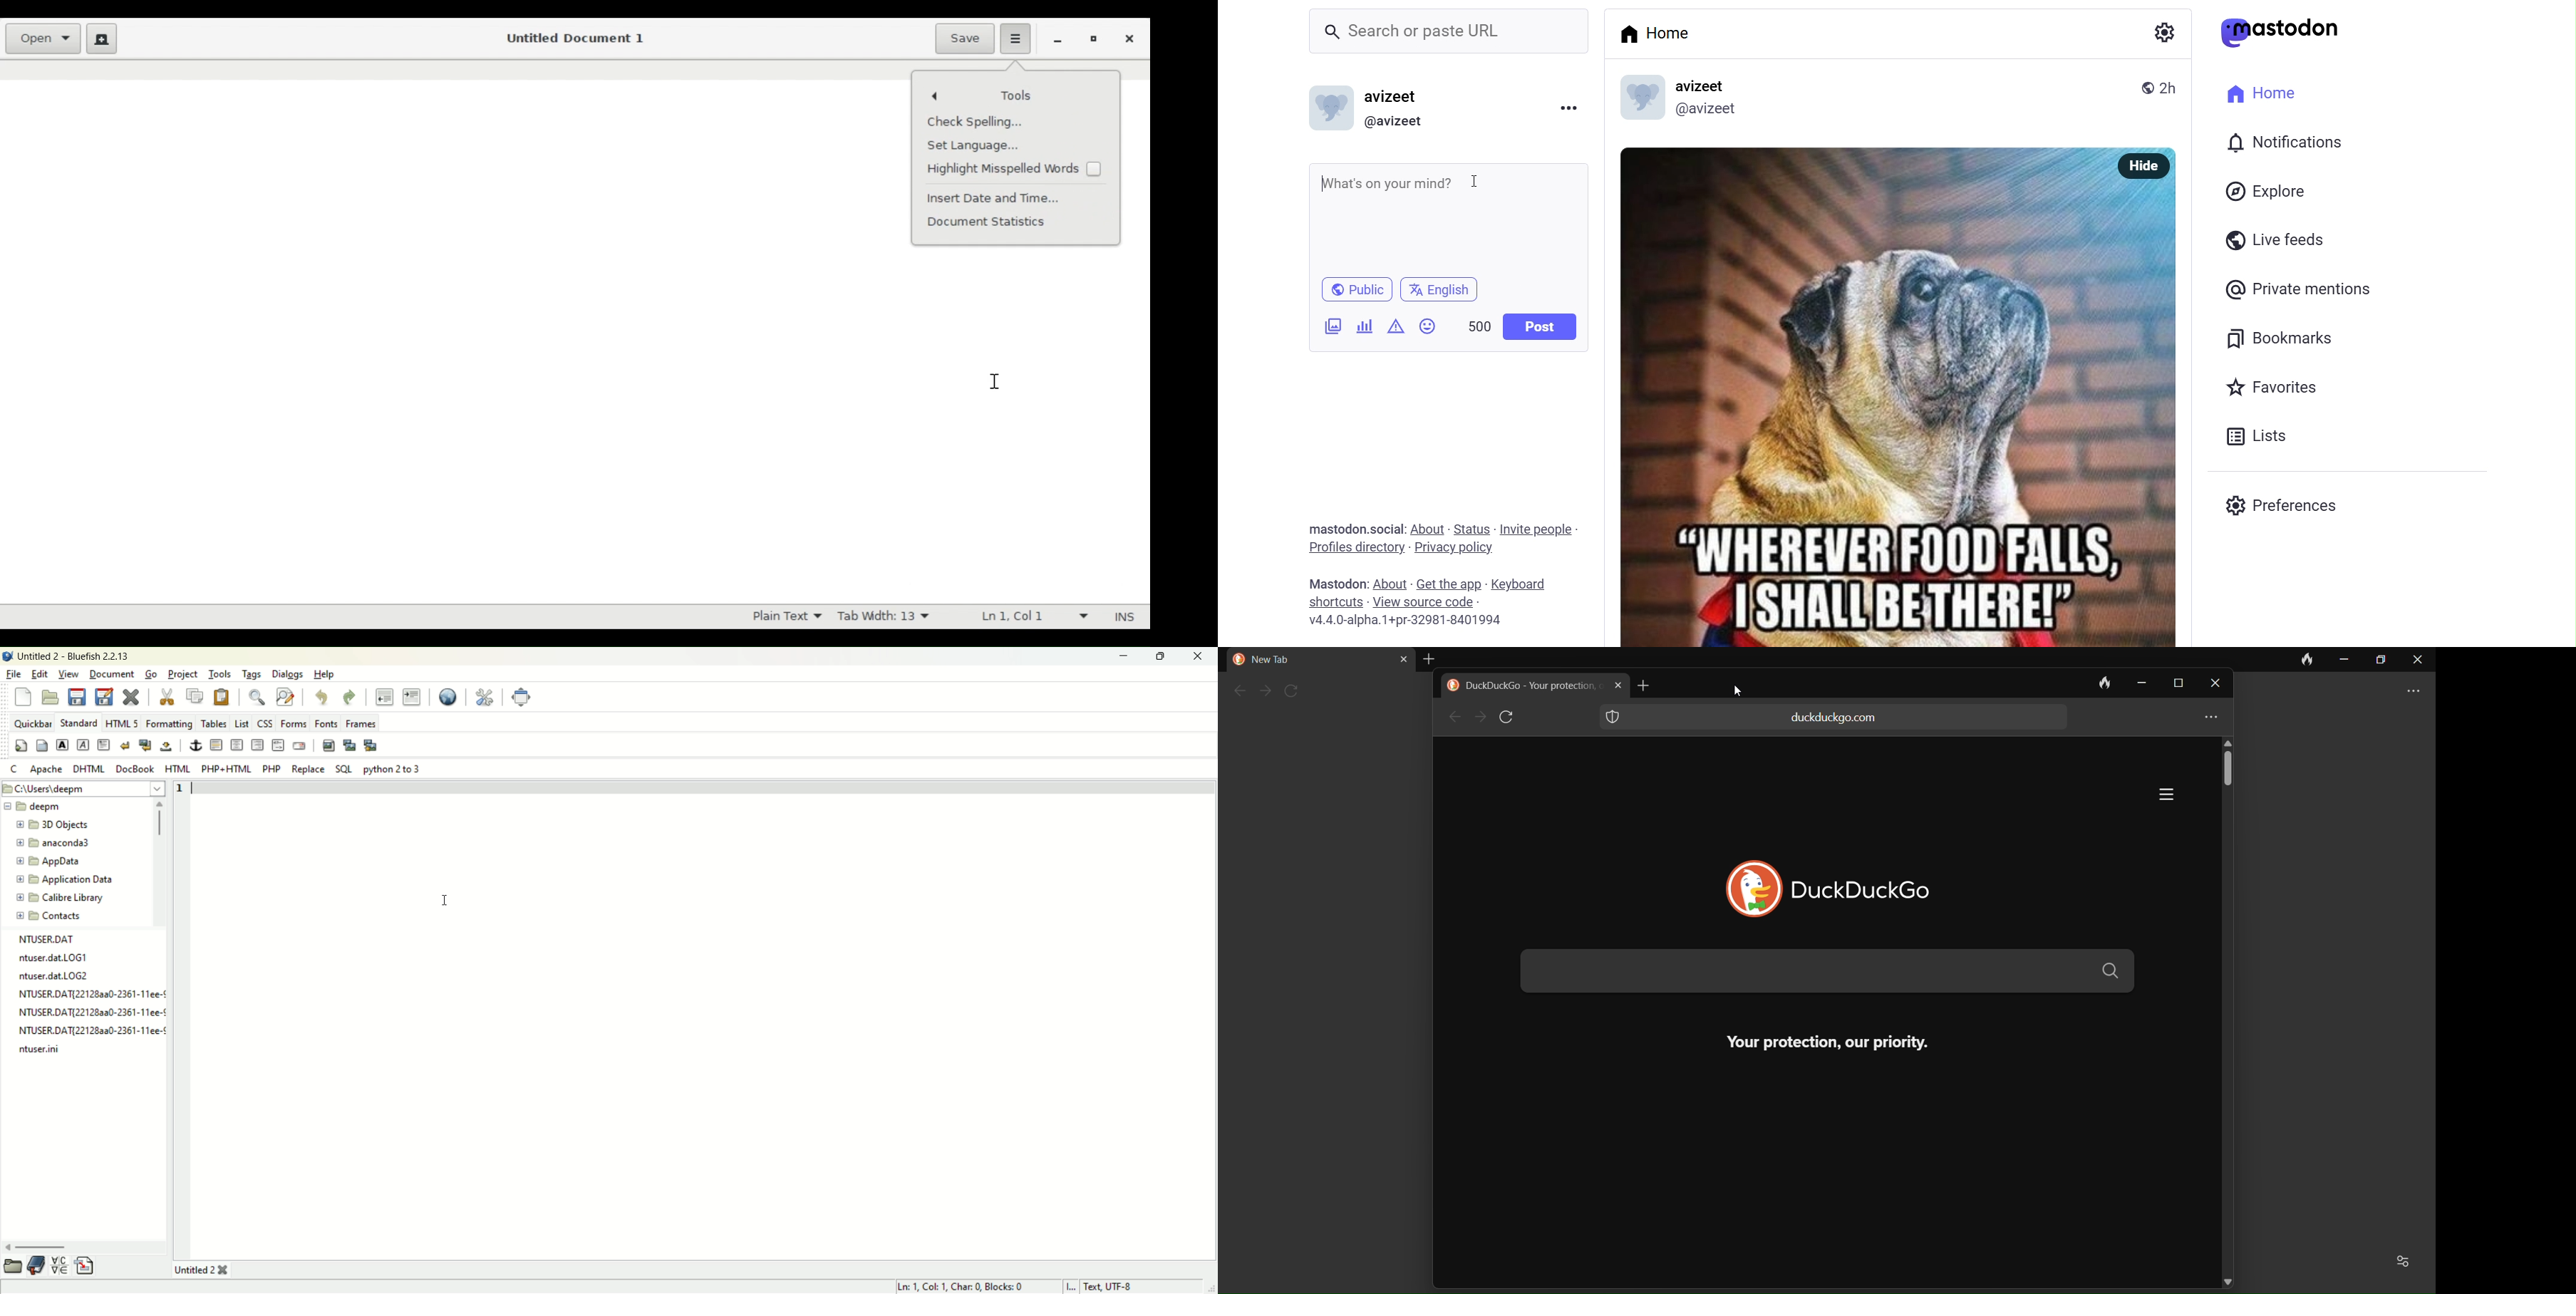  What do you see at coordinates (1396, 98) in the screenshot?
I see `avizeet` at bounding box center [1396, 98].